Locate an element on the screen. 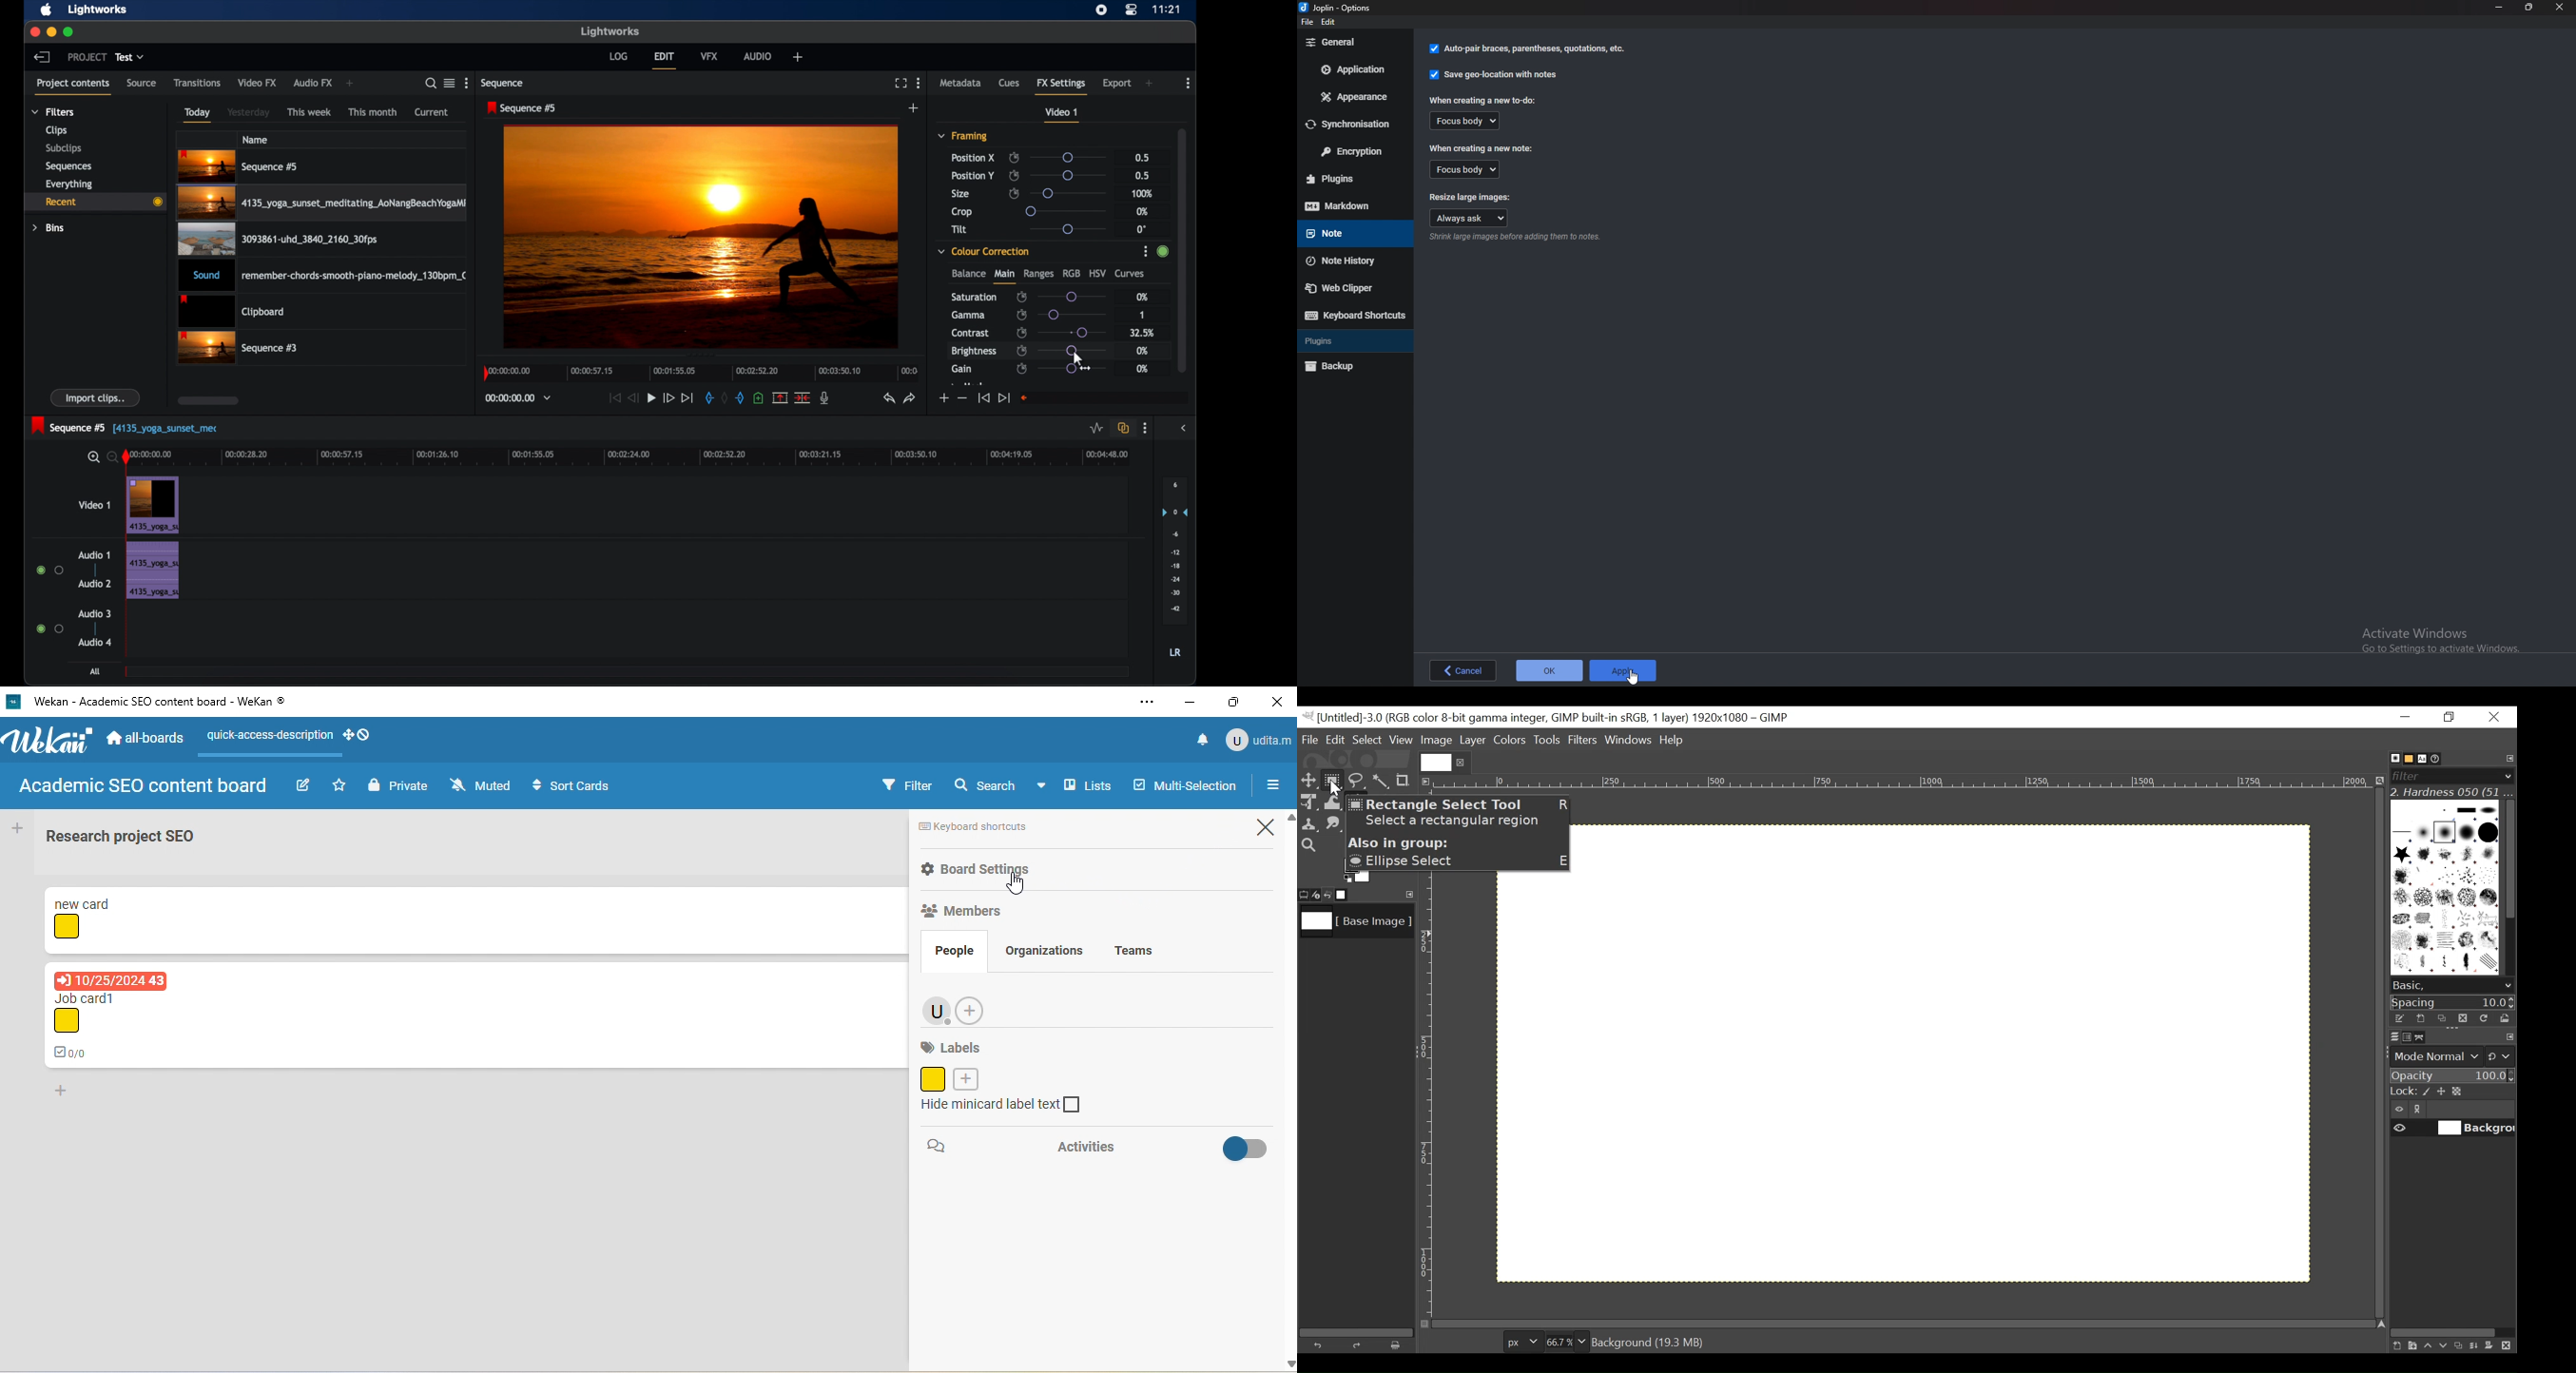 The height and width of the screenshot is (1400, 2576). fast forward is located at coordinates (668, 397).